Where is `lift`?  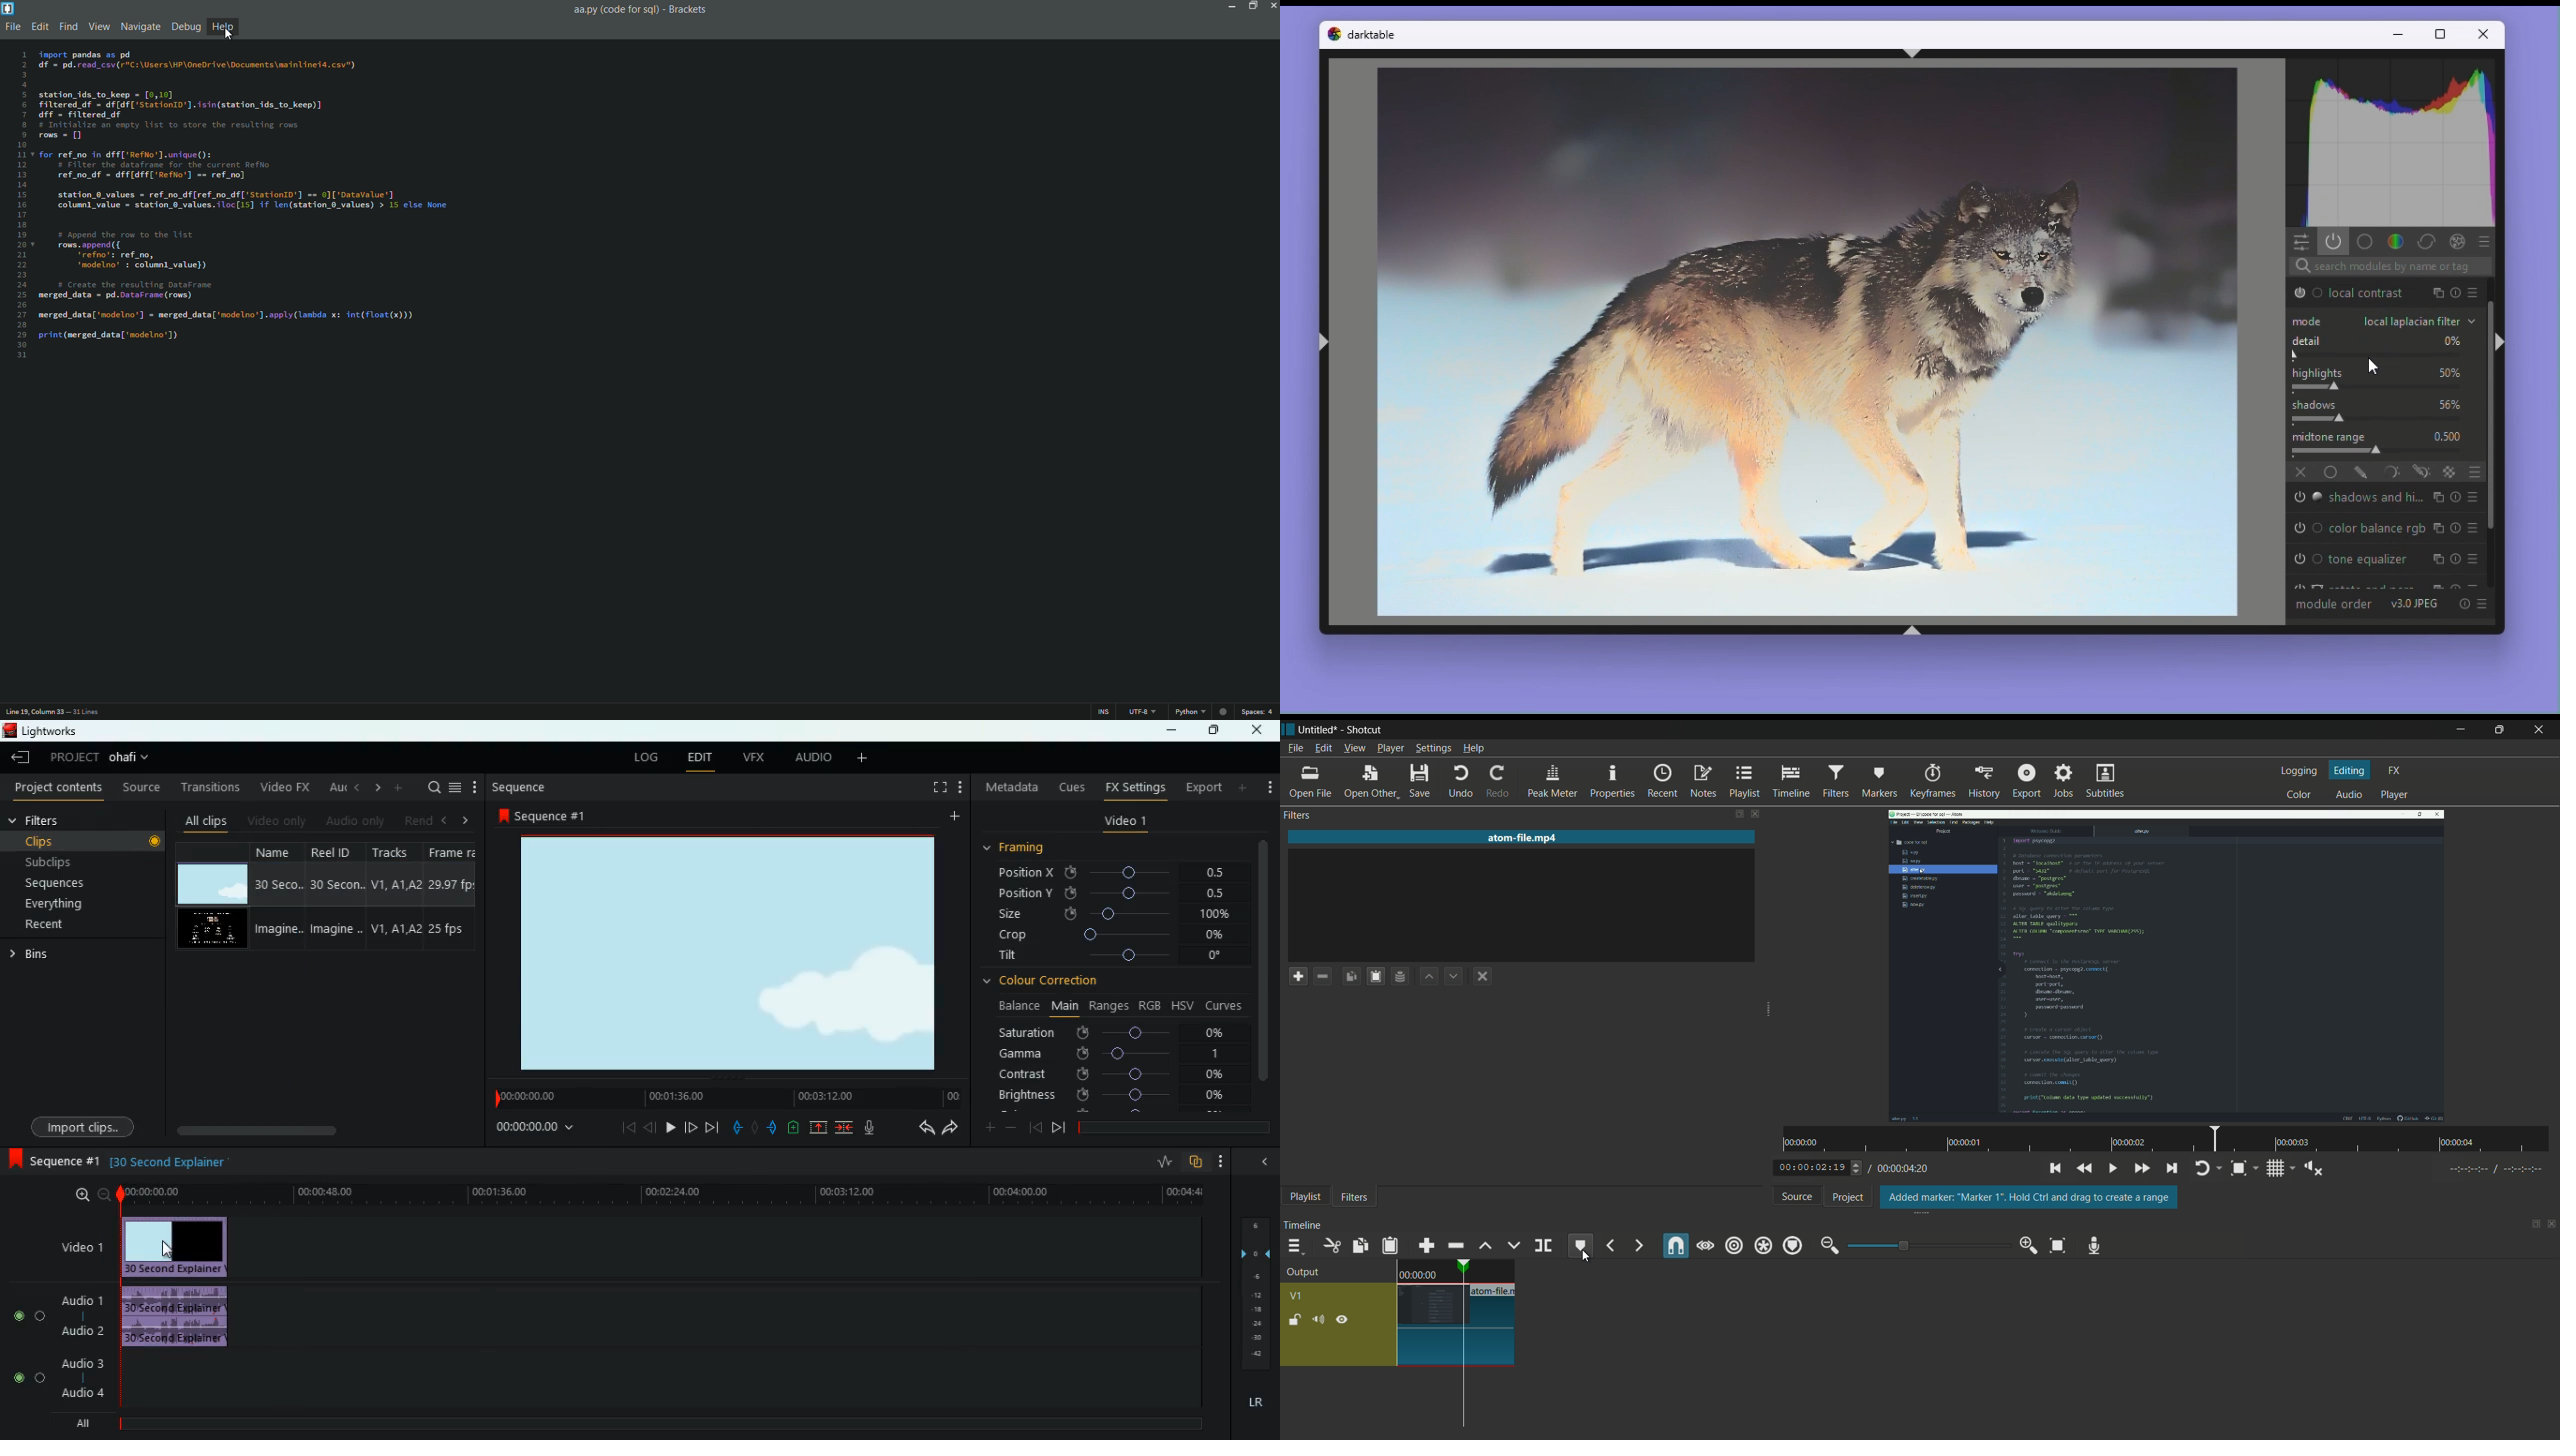 lift is located at coordinates (1483, 1245).